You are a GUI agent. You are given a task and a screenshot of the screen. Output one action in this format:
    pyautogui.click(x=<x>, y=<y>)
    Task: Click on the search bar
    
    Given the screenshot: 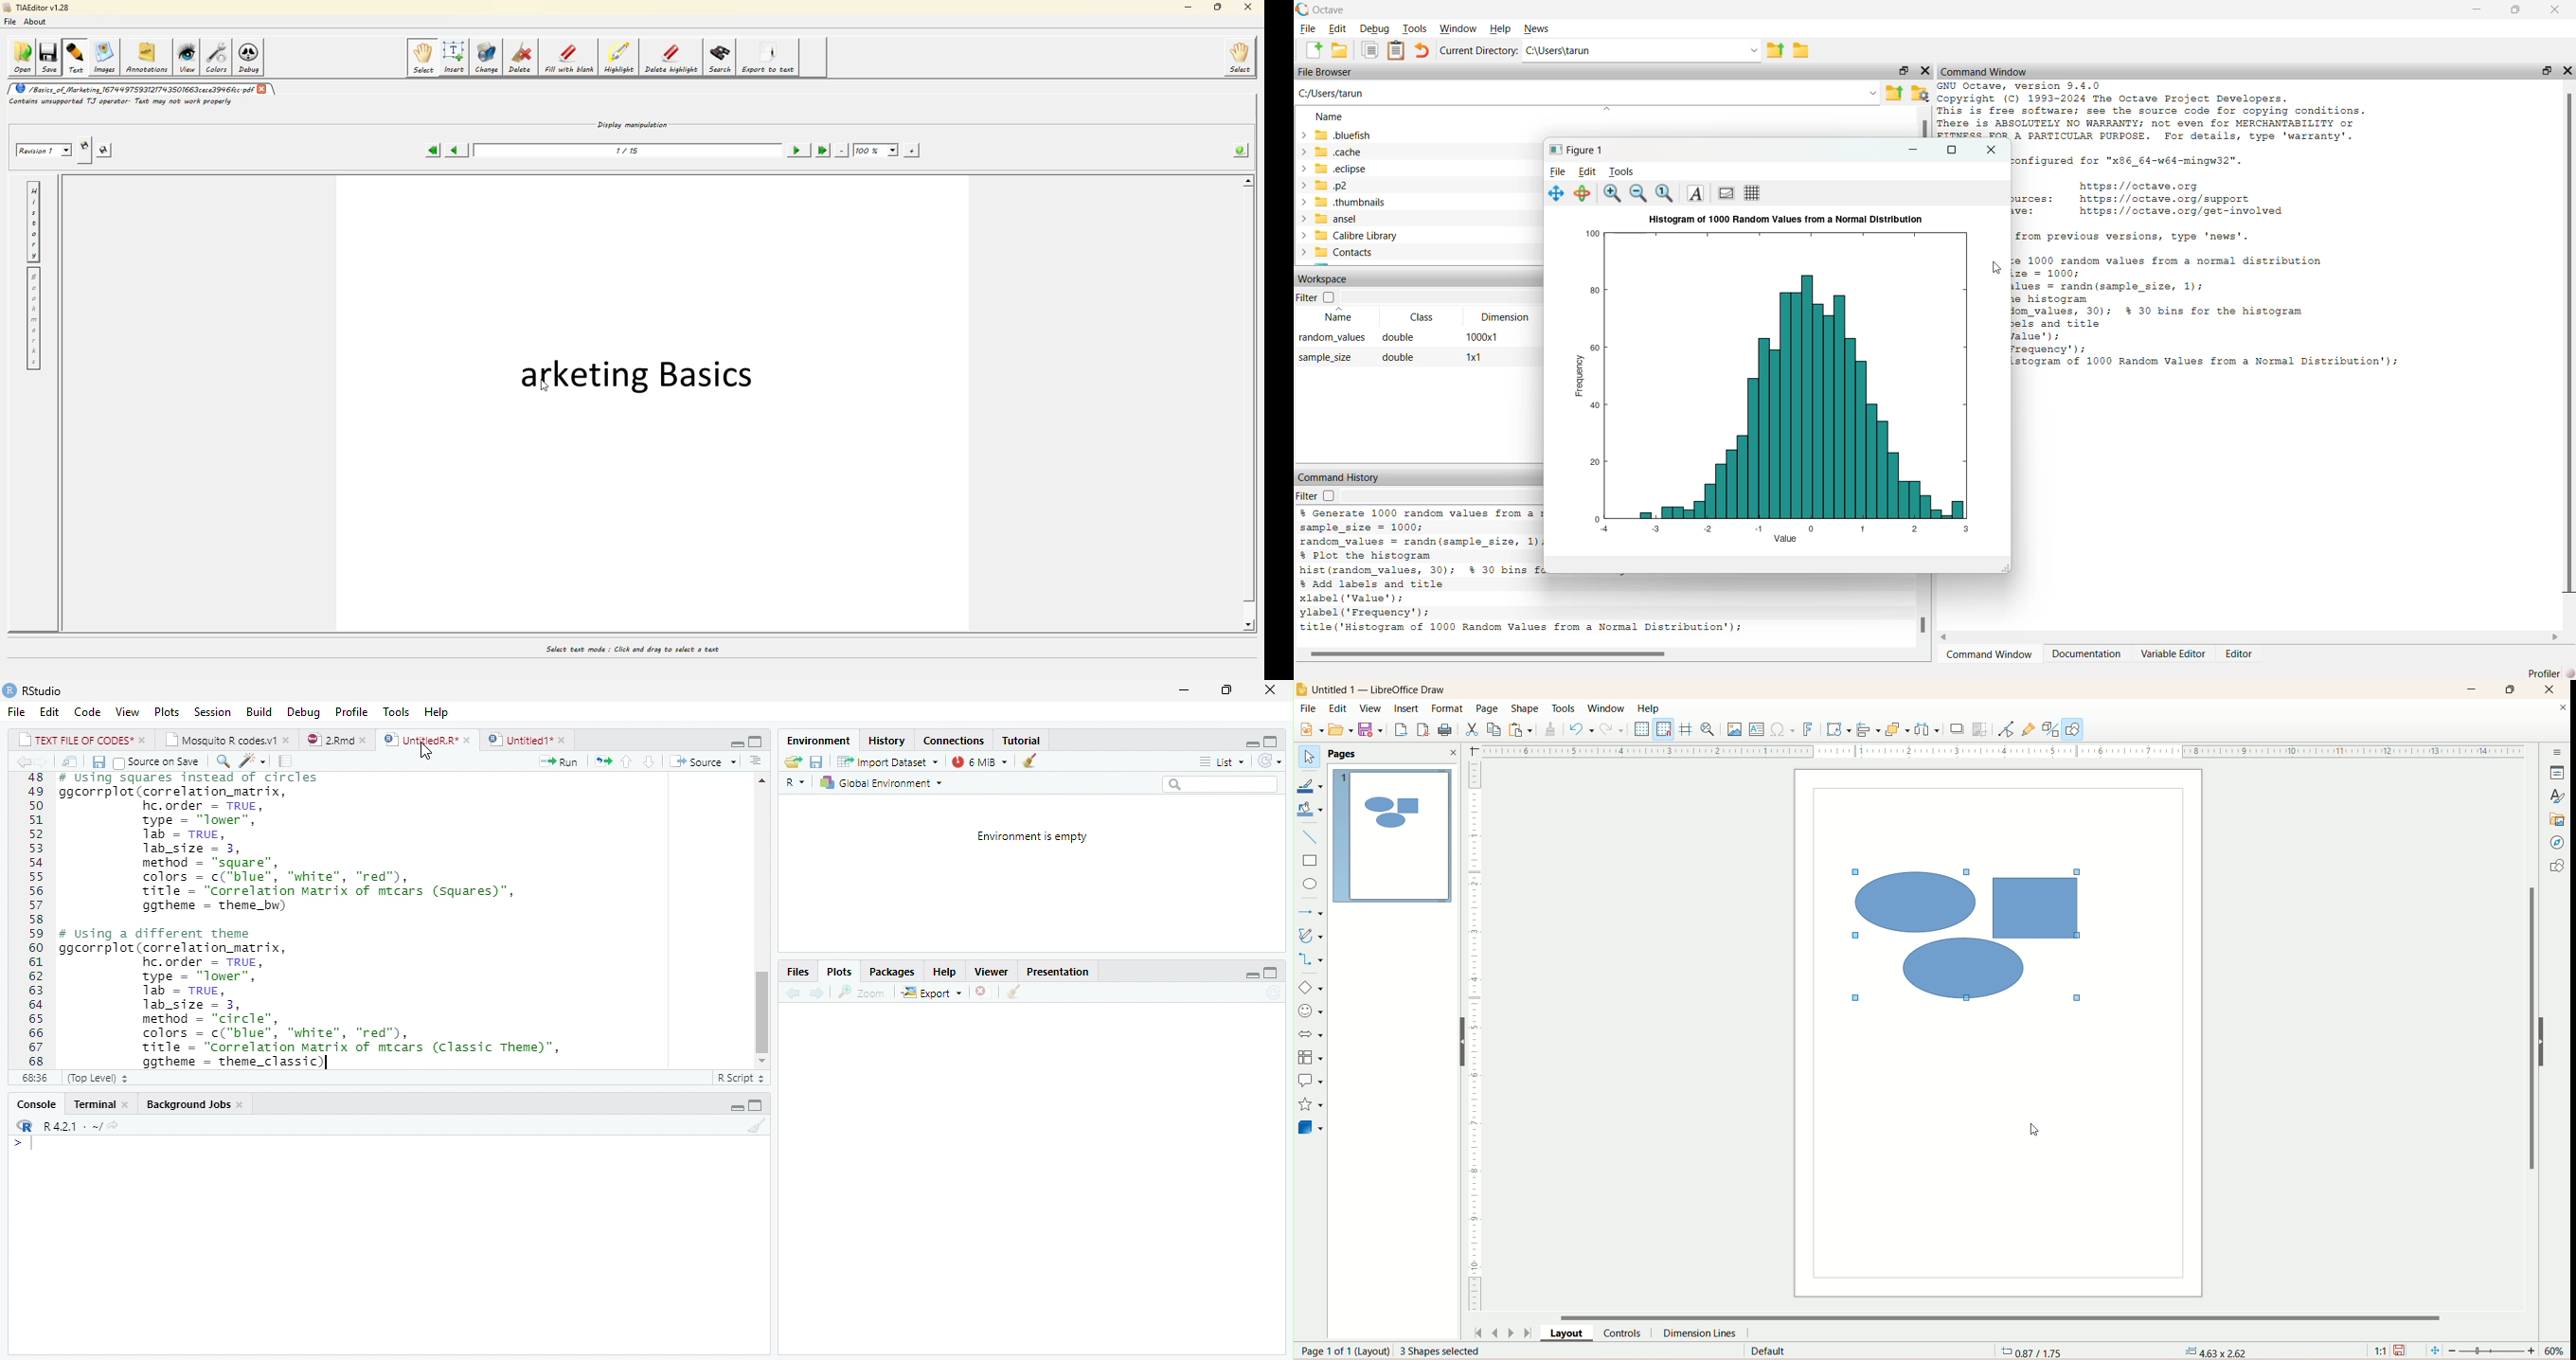 What is the action you would take?
    pyautogui.click(x=1226, y=784)
    